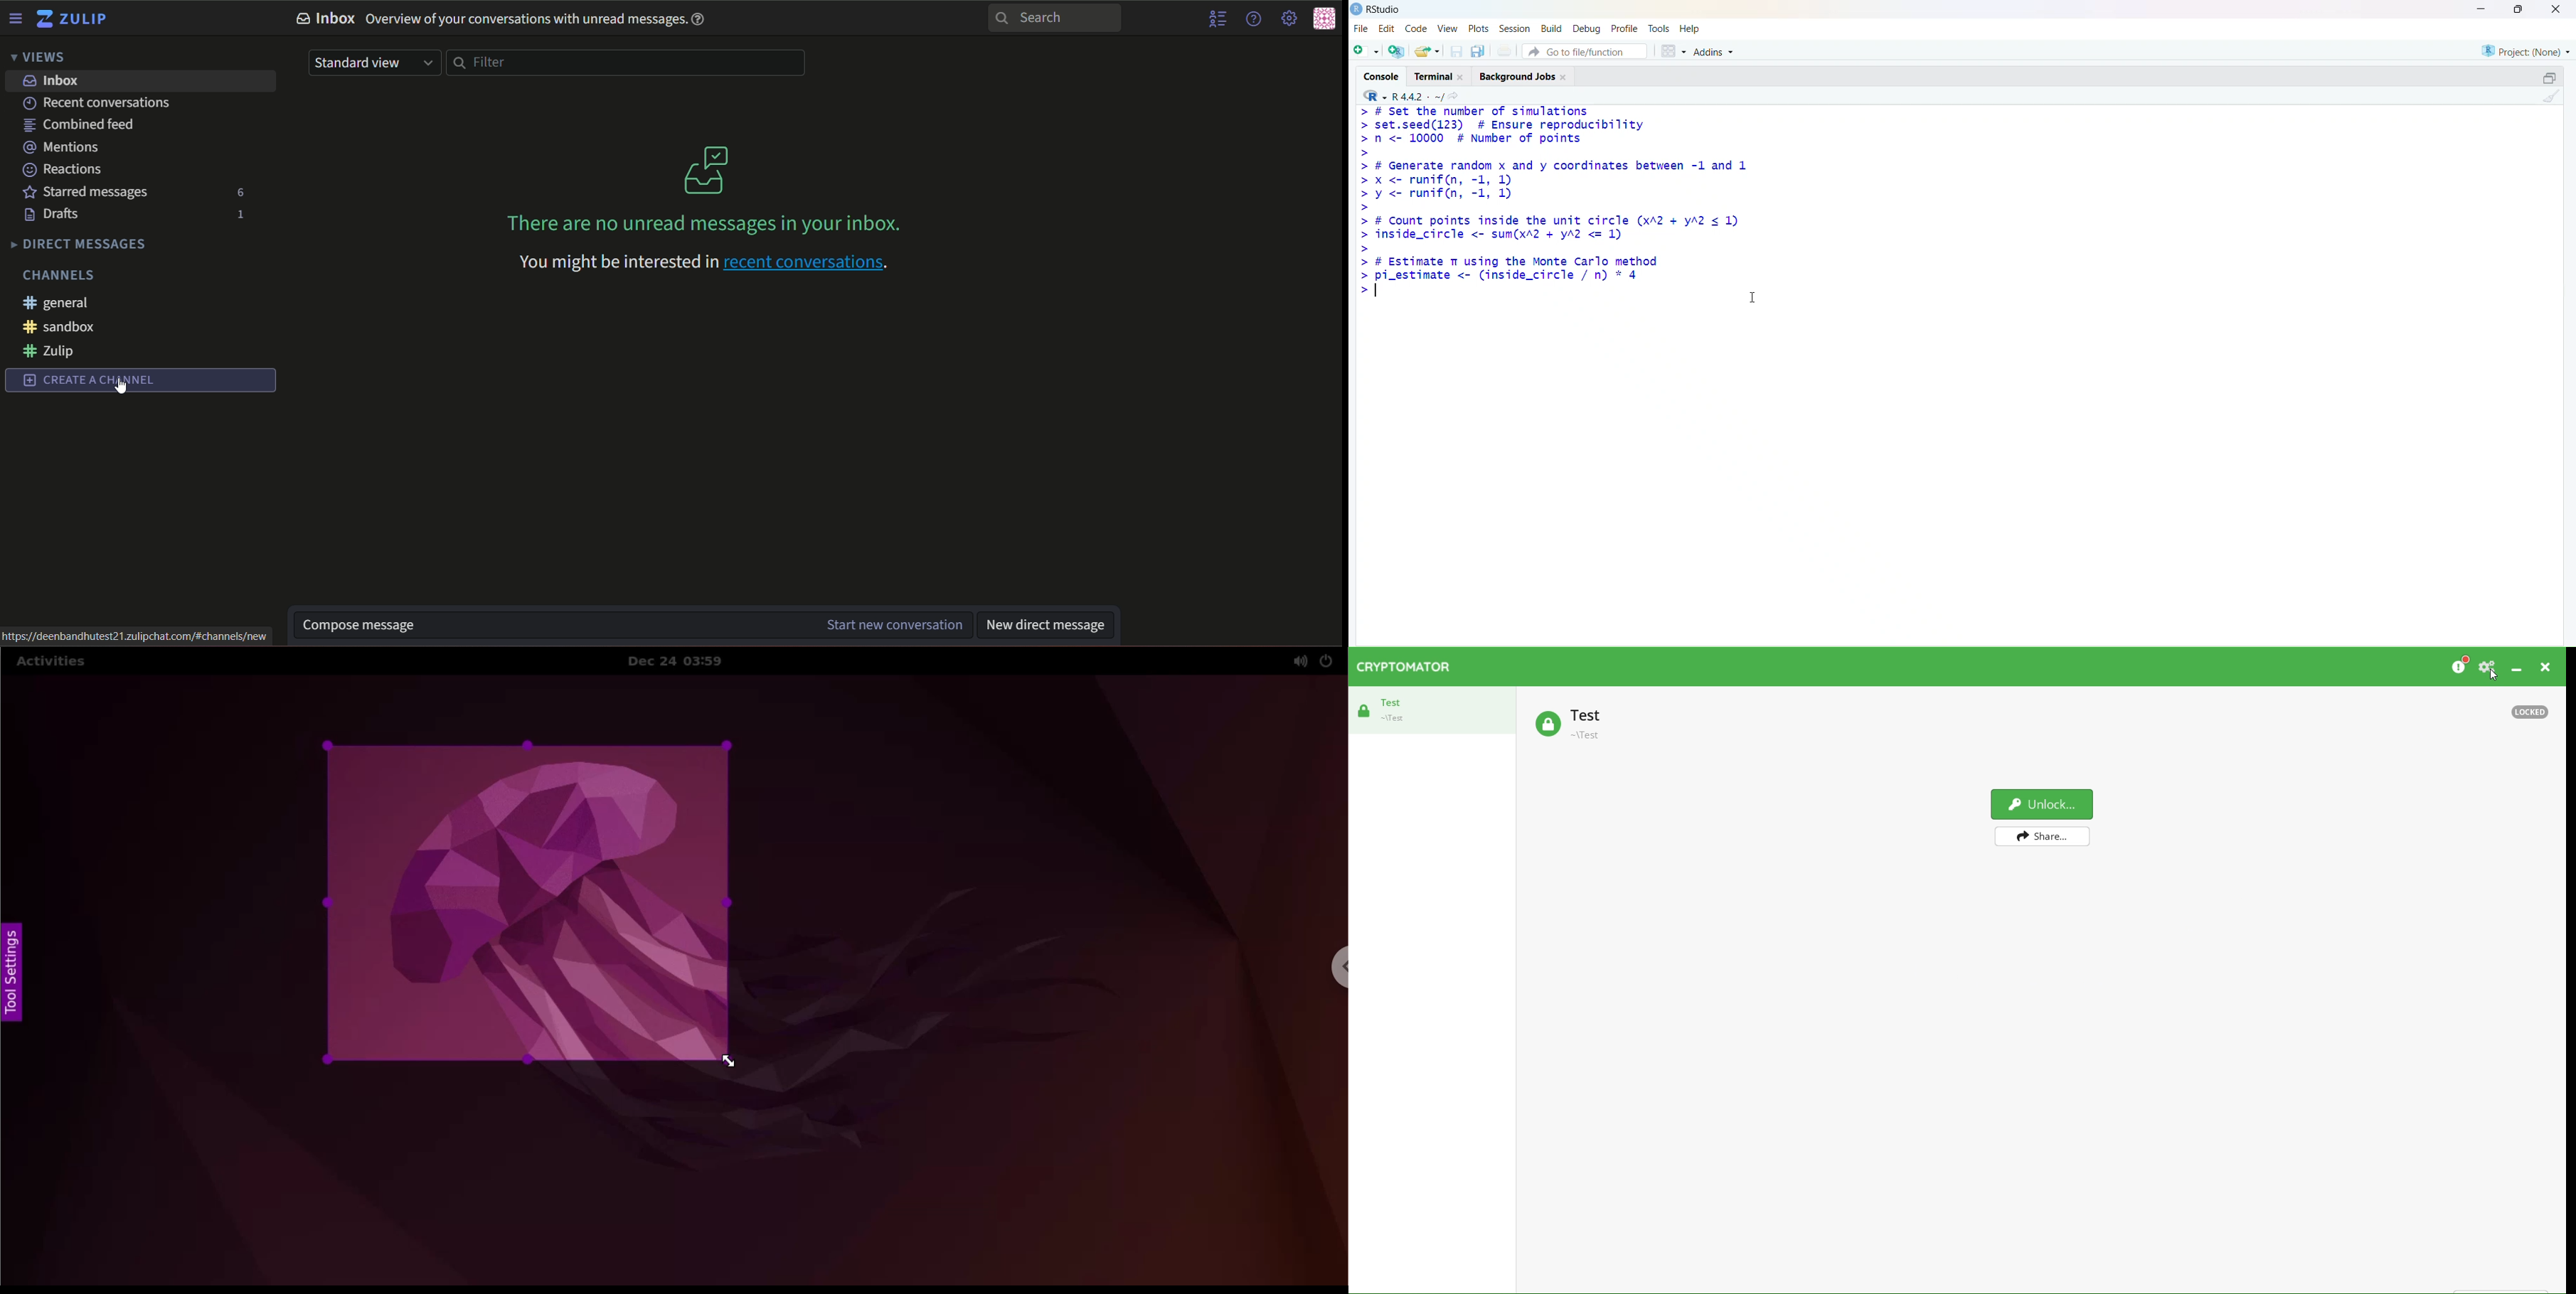  What do you see at coordinates (1447, 27) in the screenshot?
I see `View` at bounding box center [1447, 27].